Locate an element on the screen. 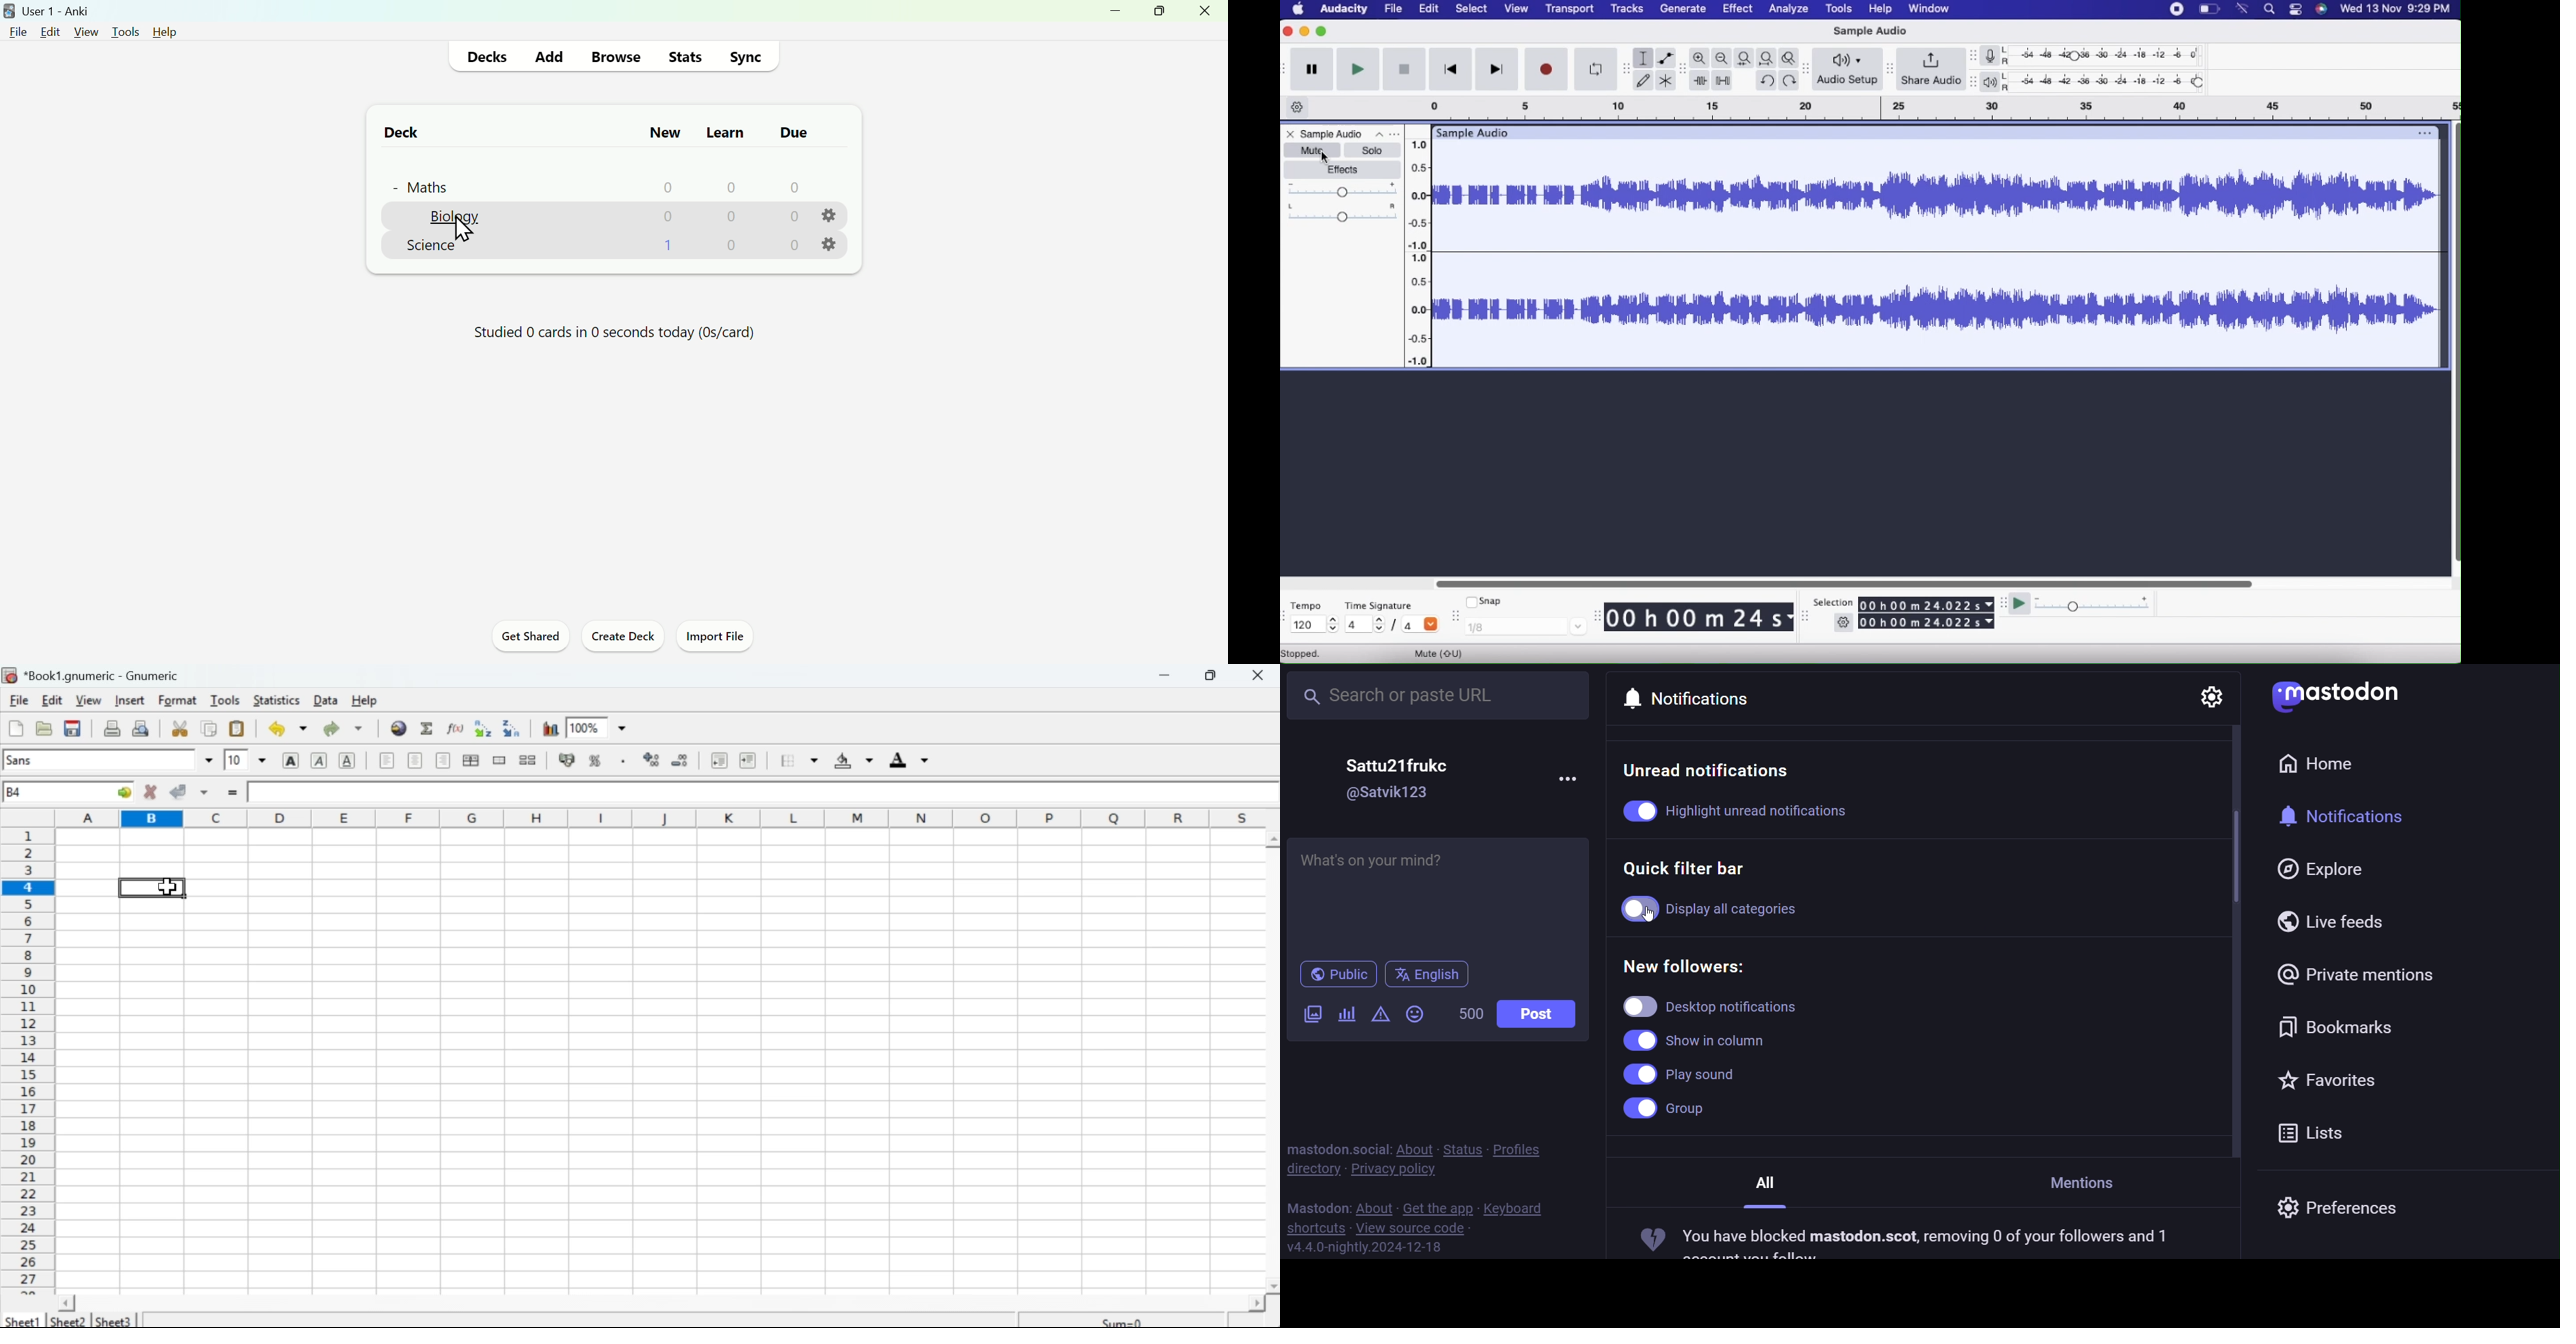 Image resolution: width=2576 pixels, height=1344 pixels. profiles is located at coordinates (1527, 1148).